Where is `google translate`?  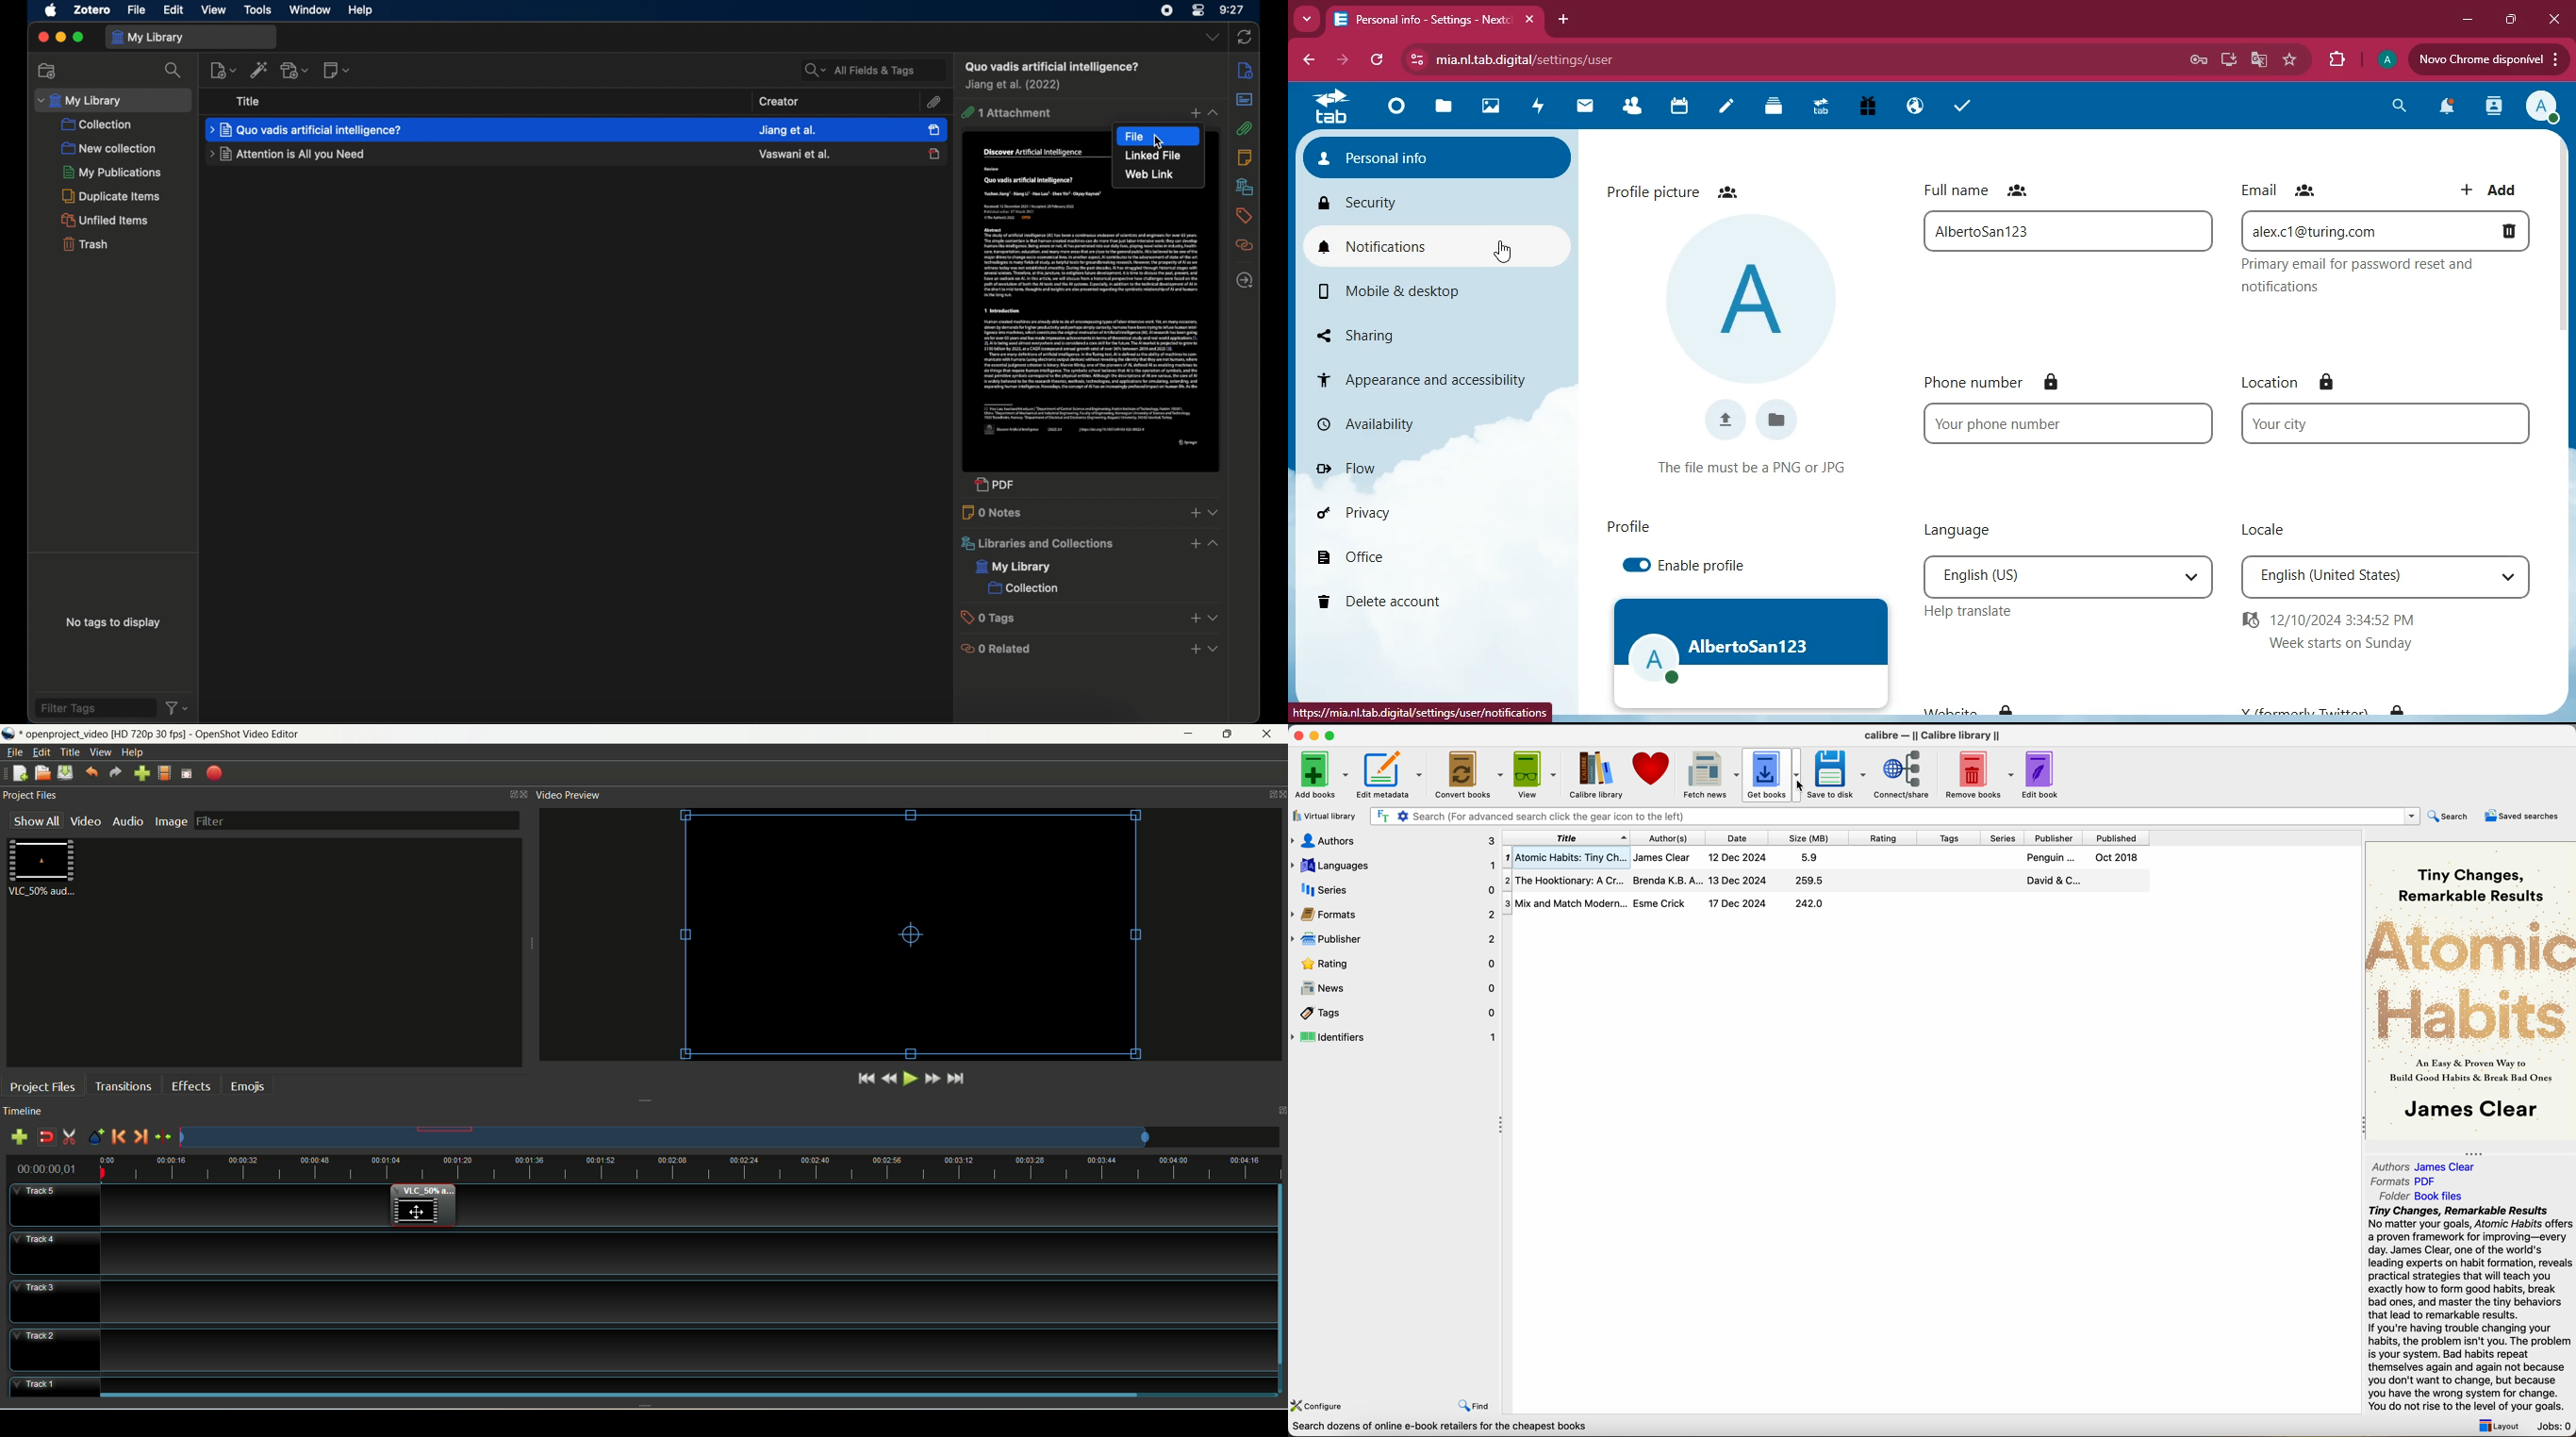
google translate is located at coordinates (2257, 58).